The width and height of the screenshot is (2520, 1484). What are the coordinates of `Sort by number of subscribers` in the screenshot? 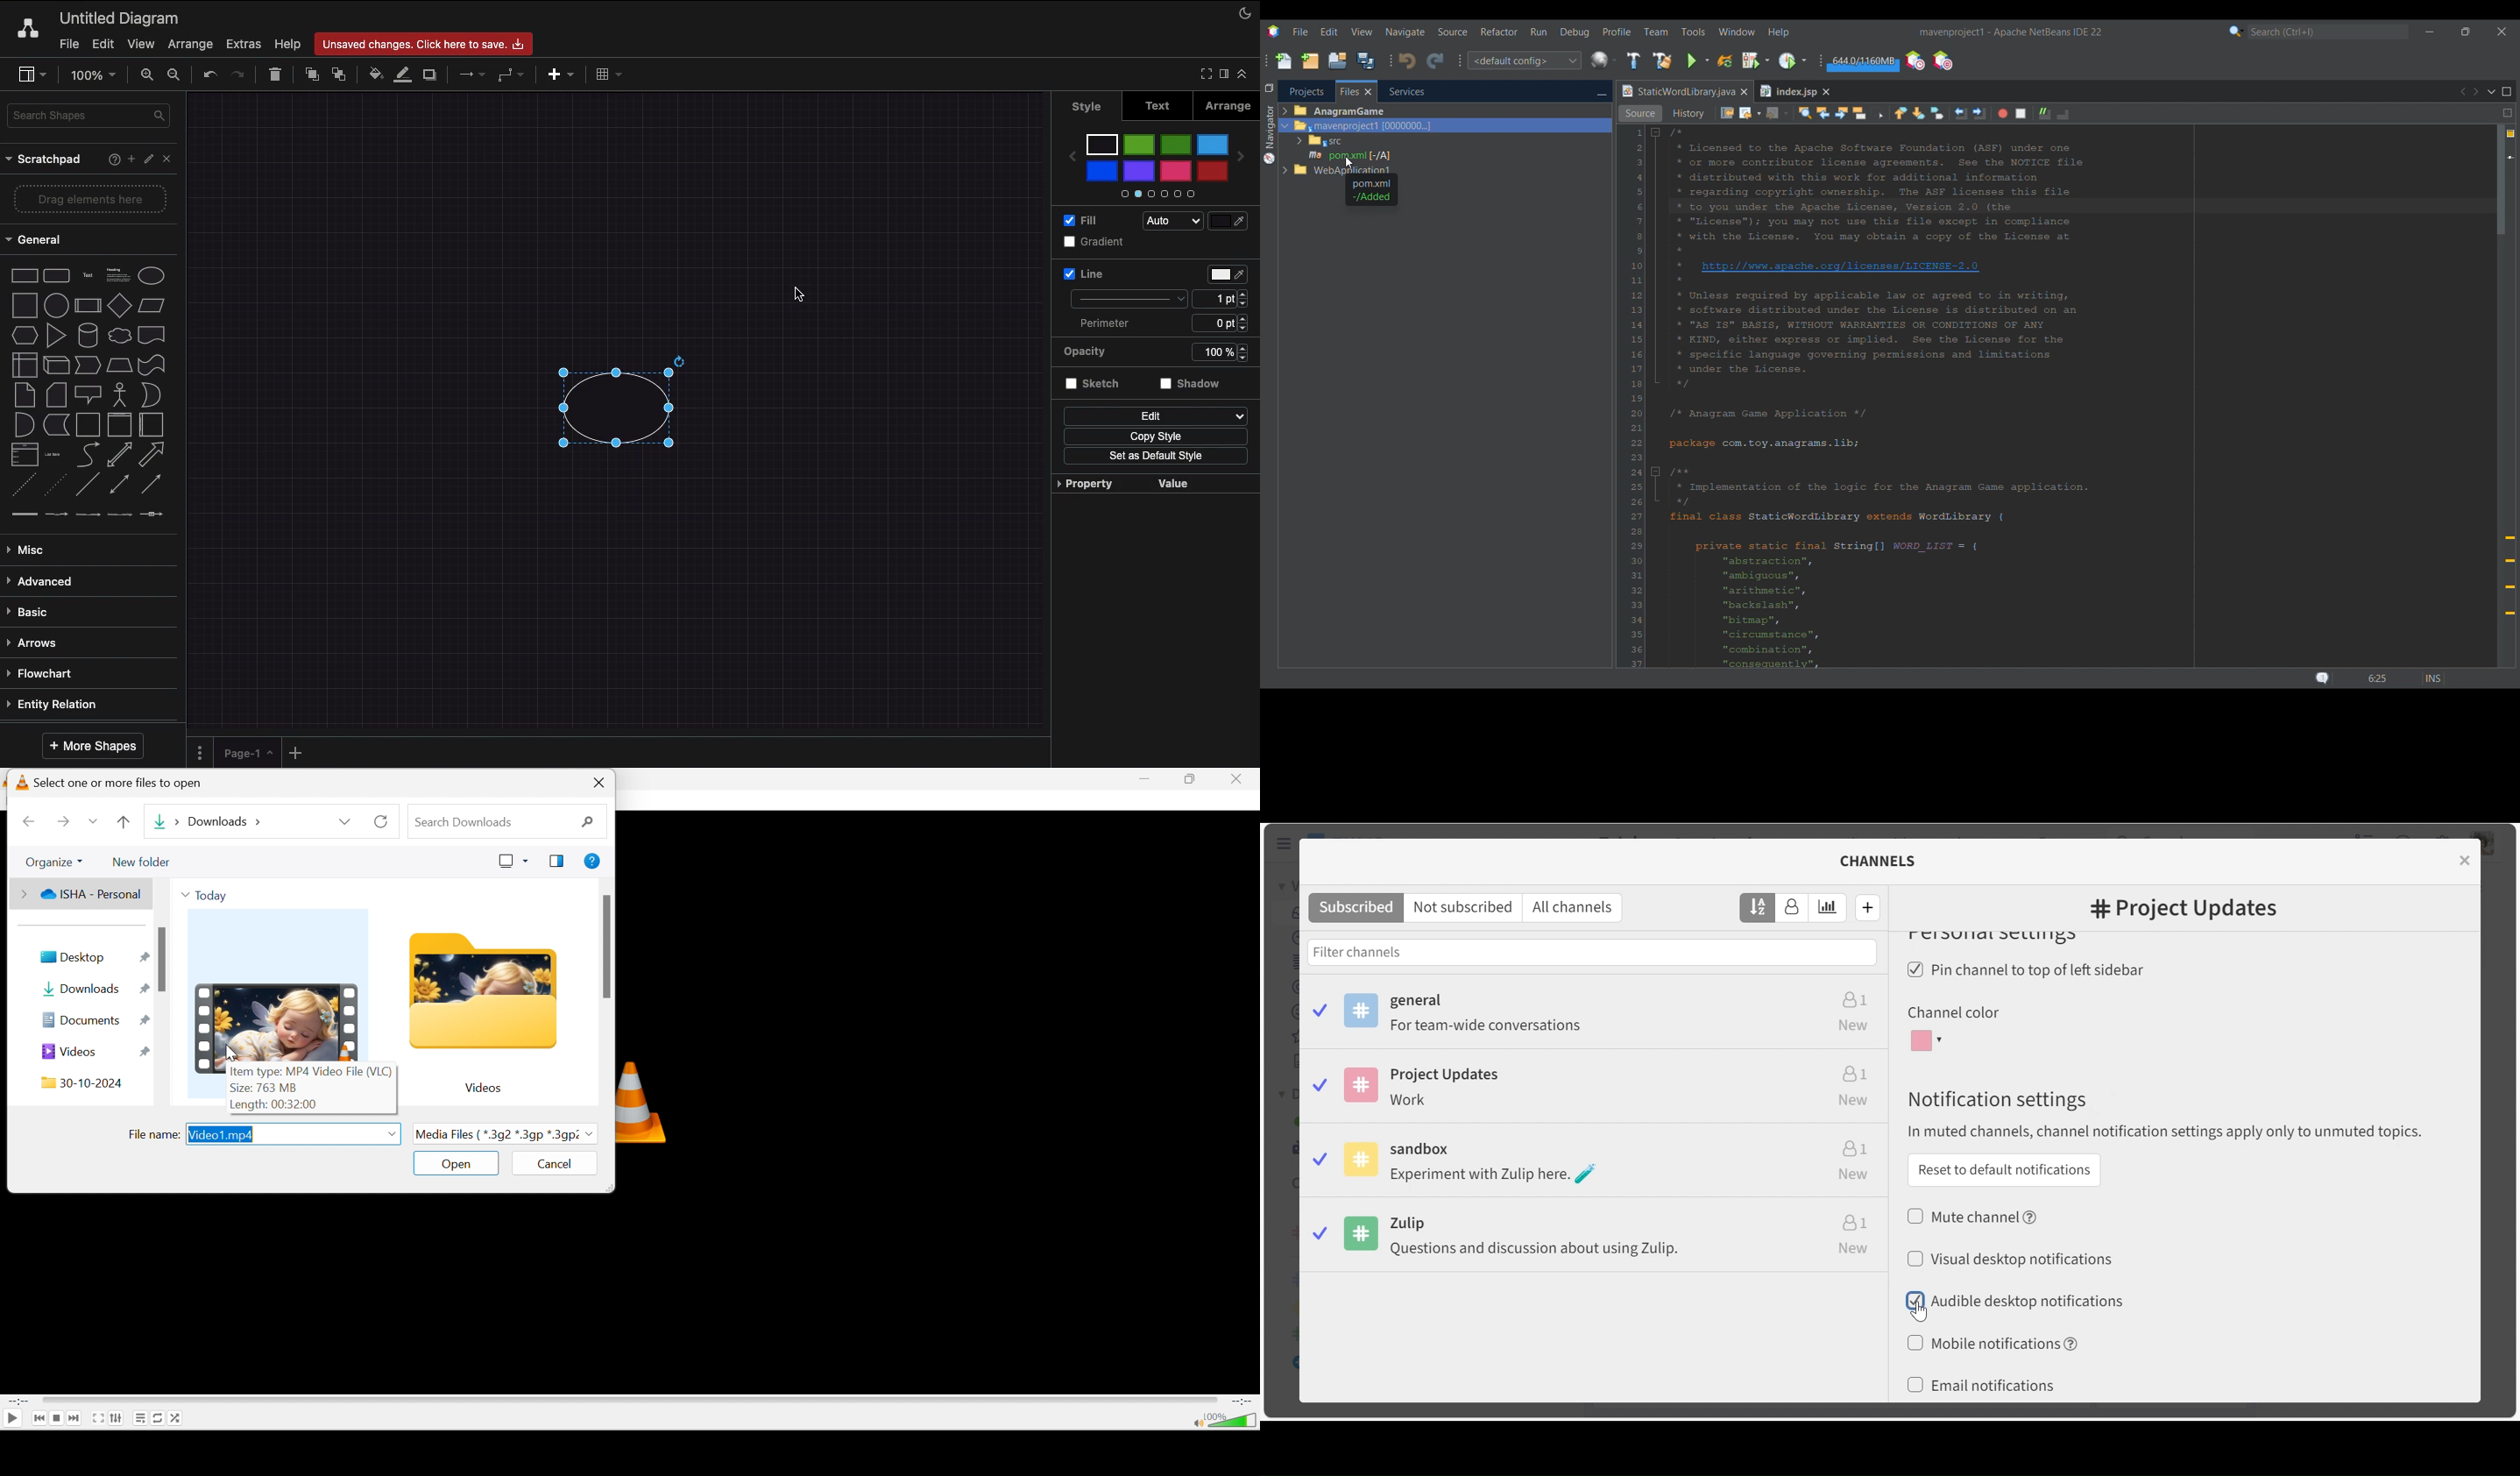 It's located at (1792, 908).